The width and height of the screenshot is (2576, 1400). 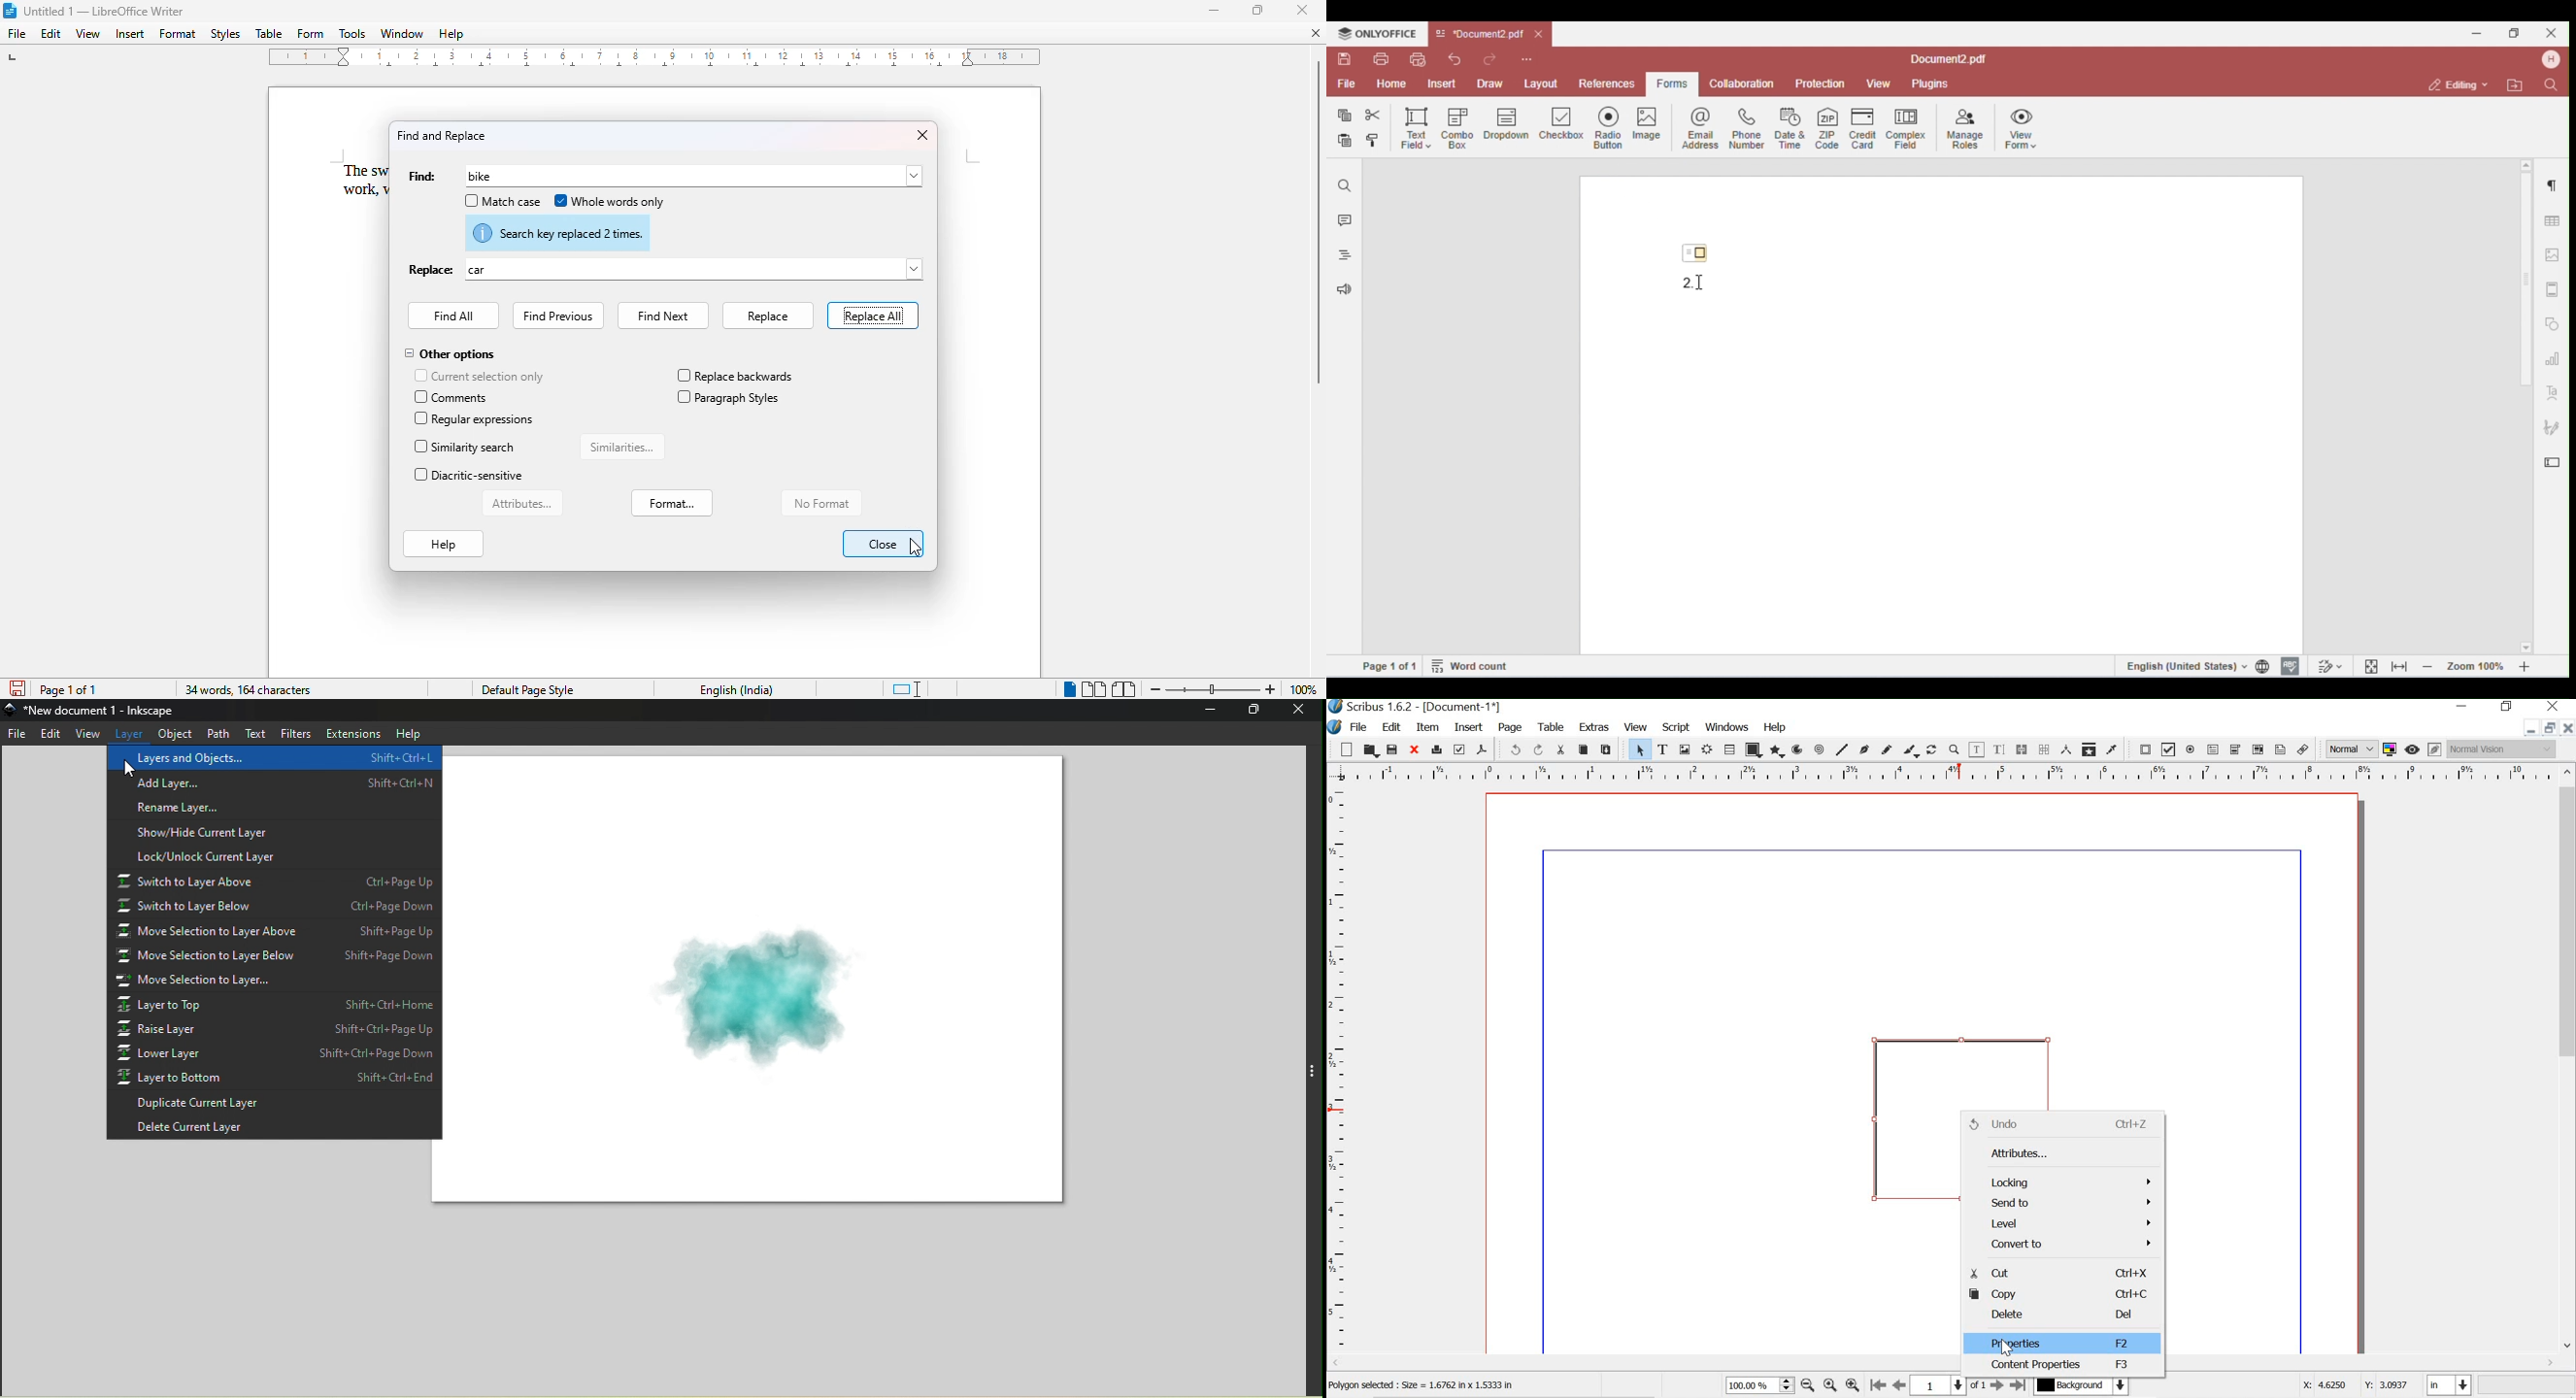 I want to click on go to the first page, so click(x=1878, y=1386).